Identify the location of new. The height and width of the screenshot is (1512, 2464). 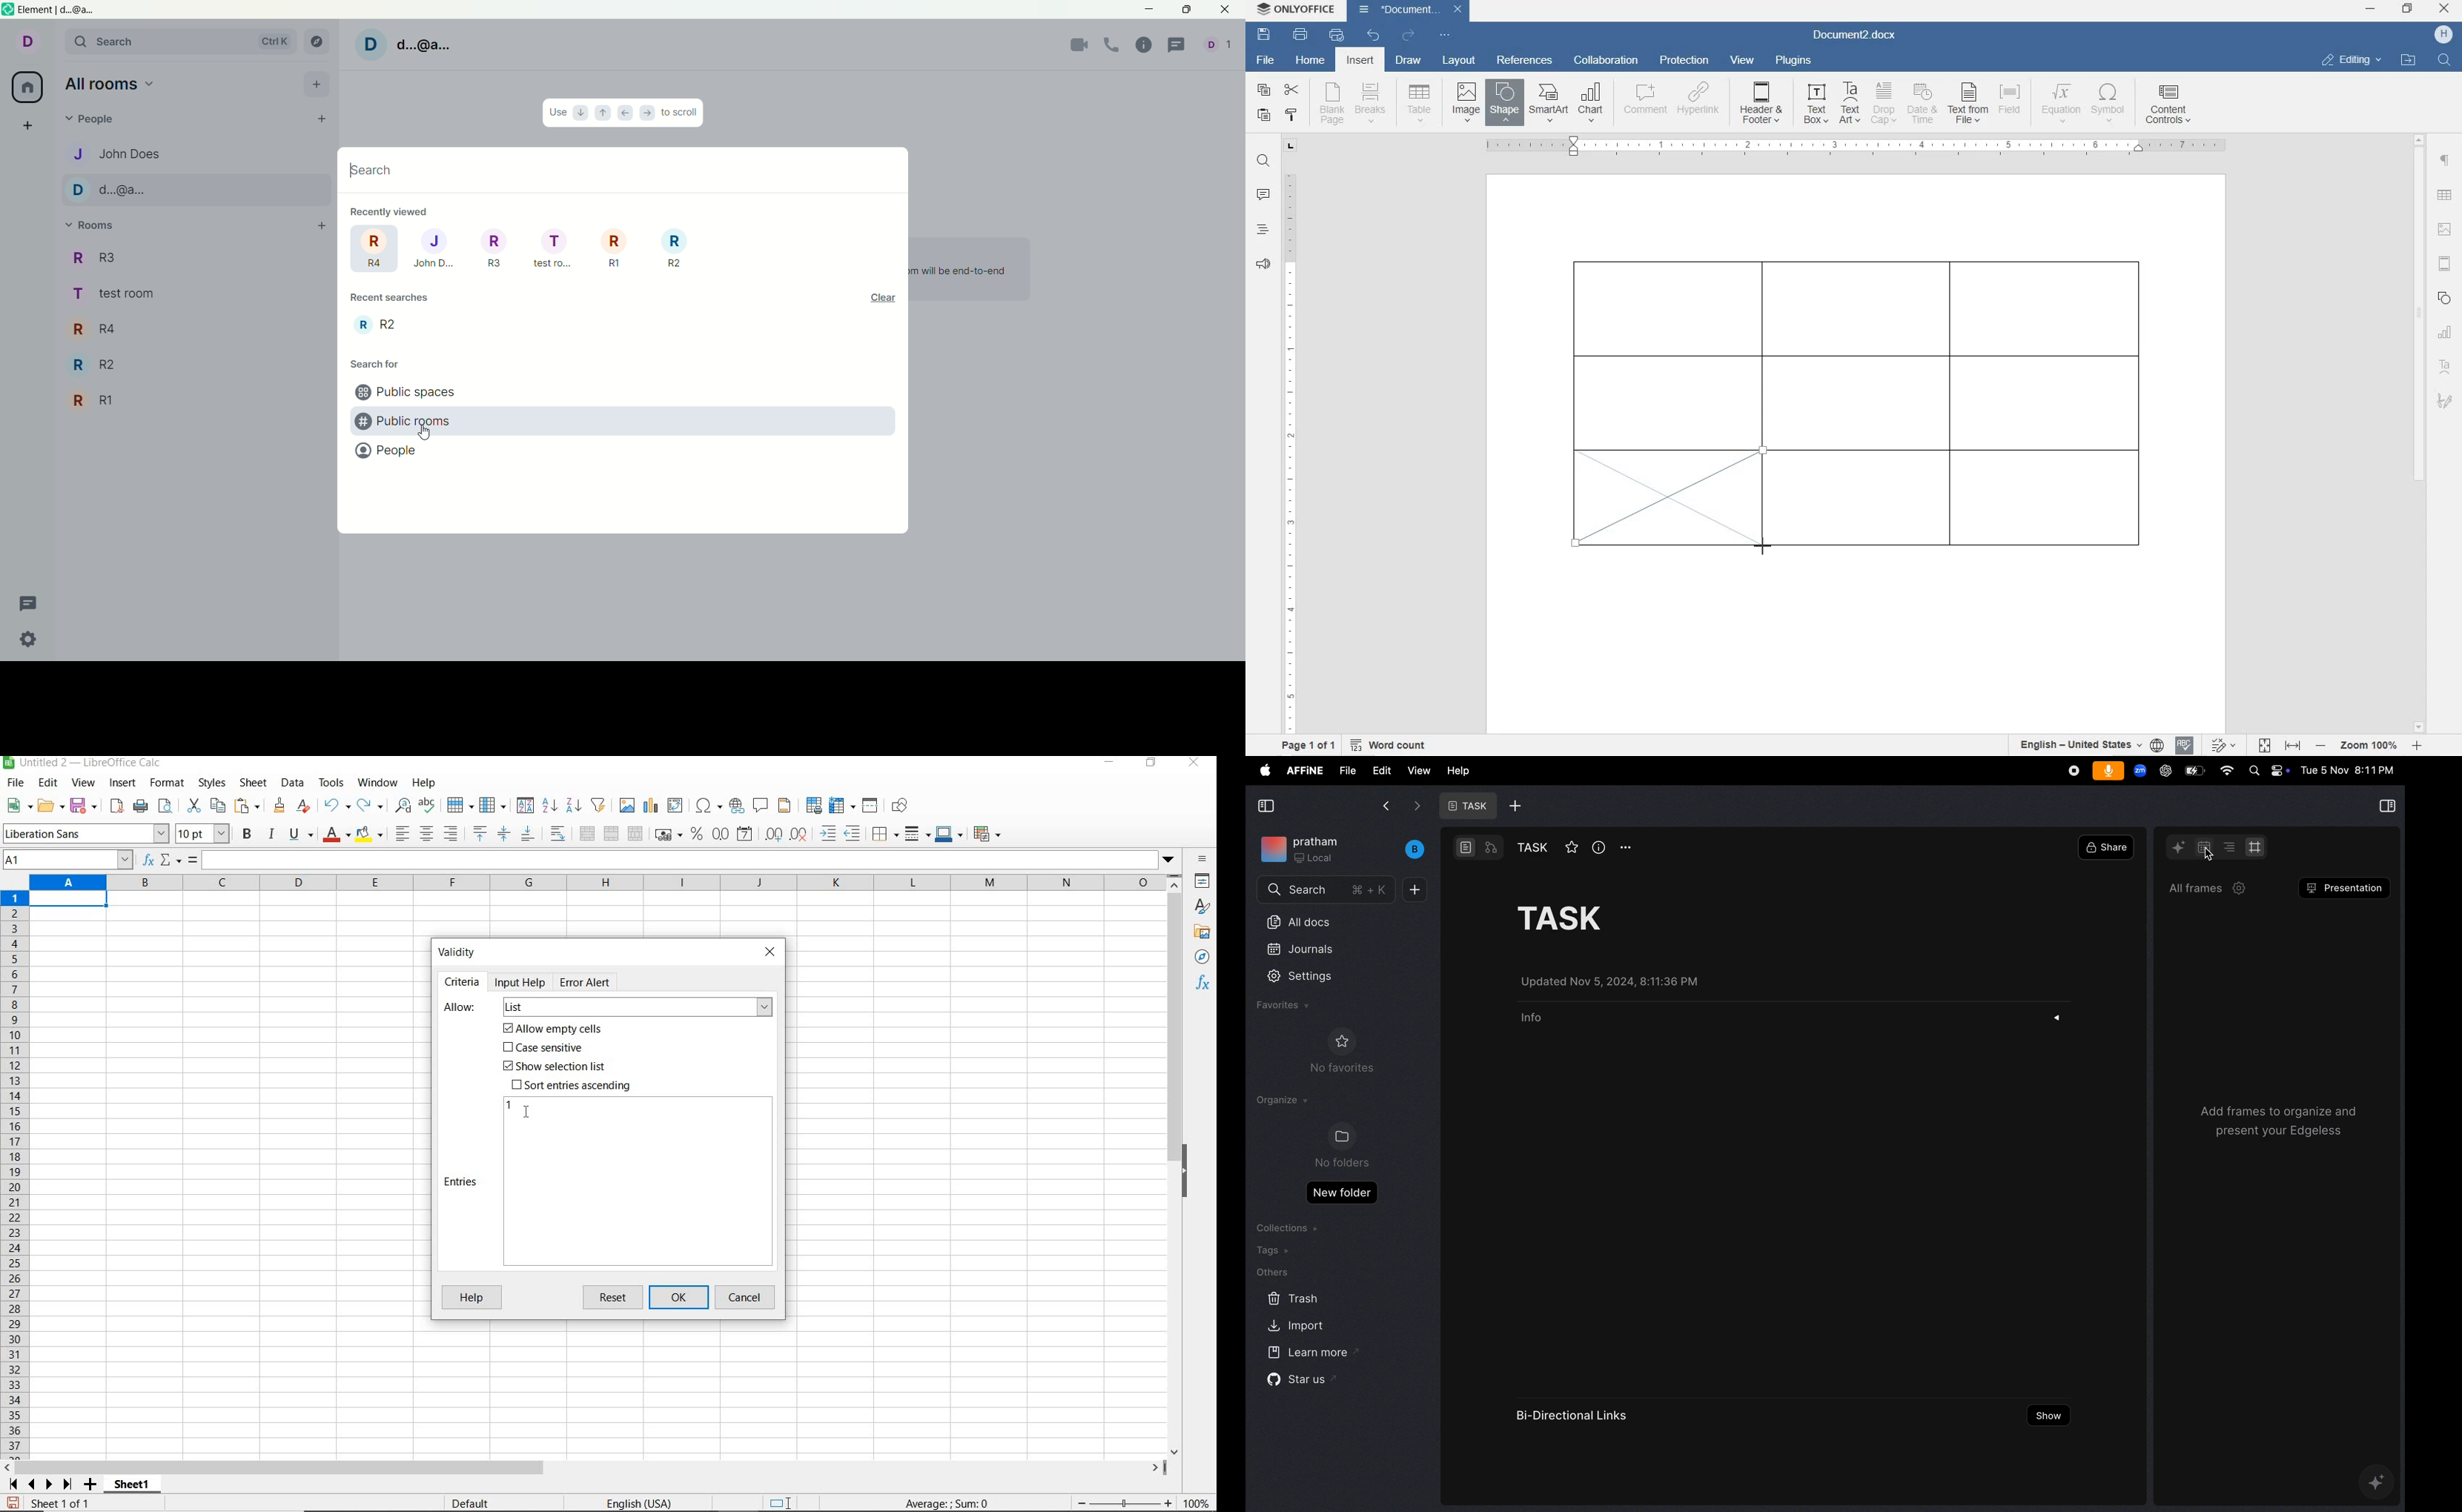
(20, 806).